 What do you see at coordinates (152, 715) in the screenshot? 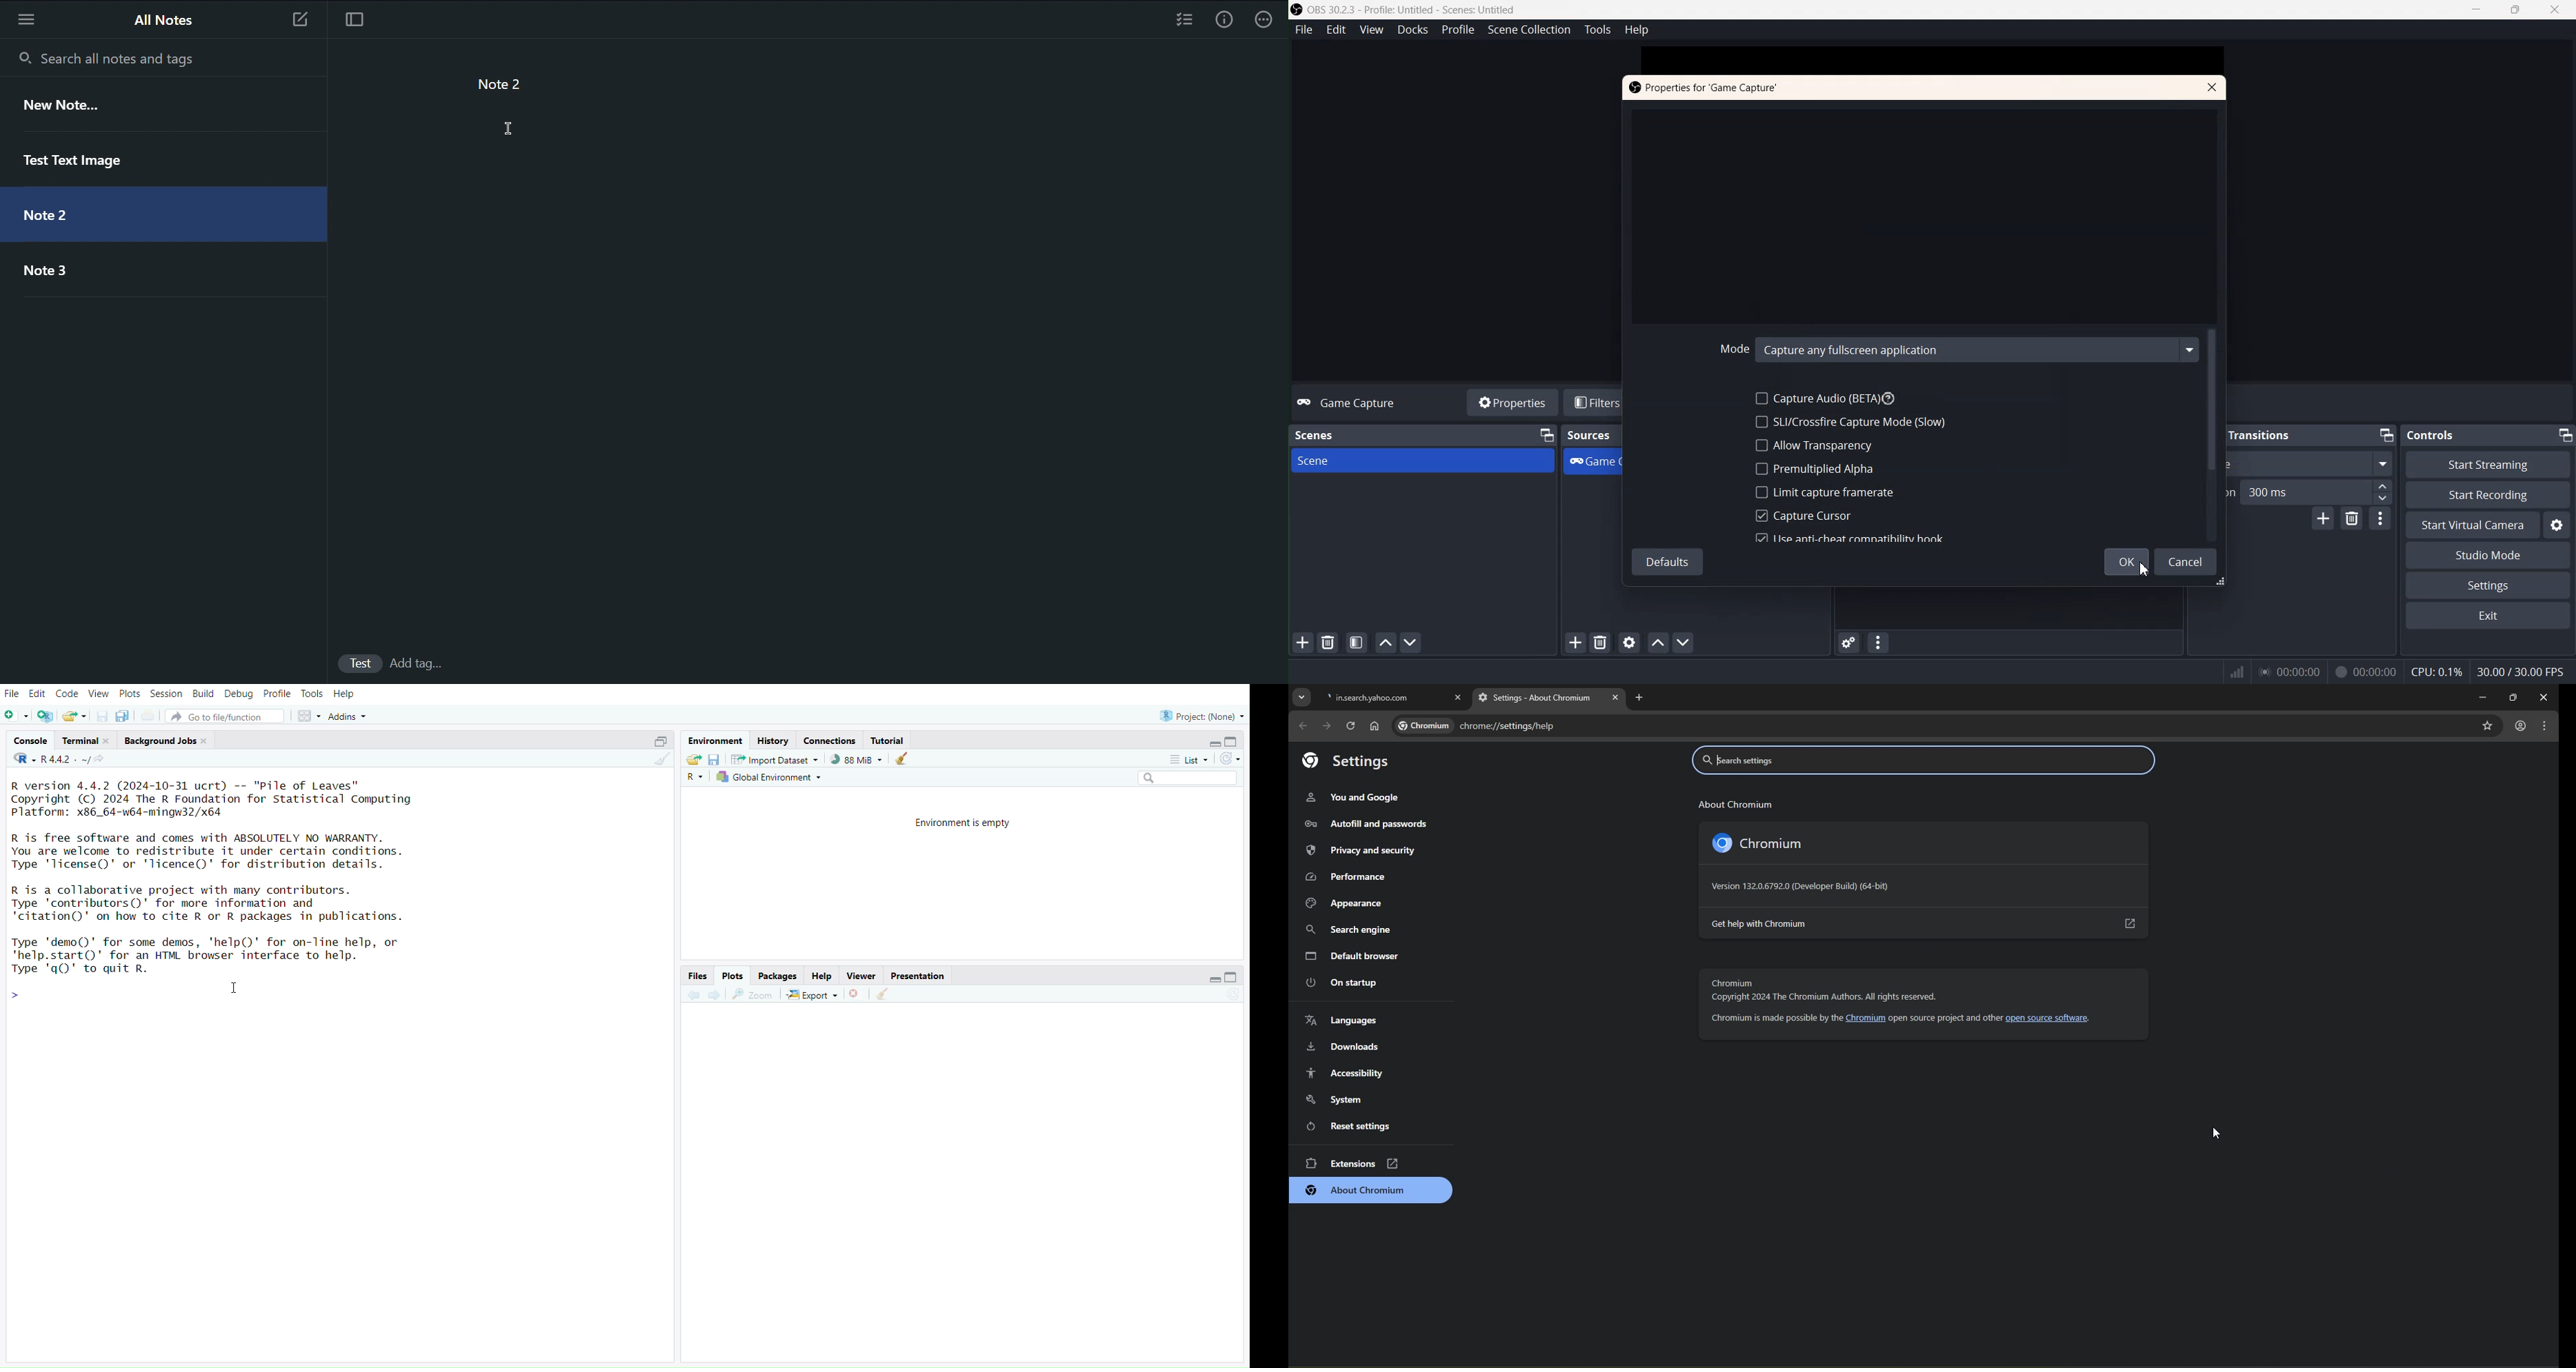
I see `Print the current file` at bounding box center [152, 715].